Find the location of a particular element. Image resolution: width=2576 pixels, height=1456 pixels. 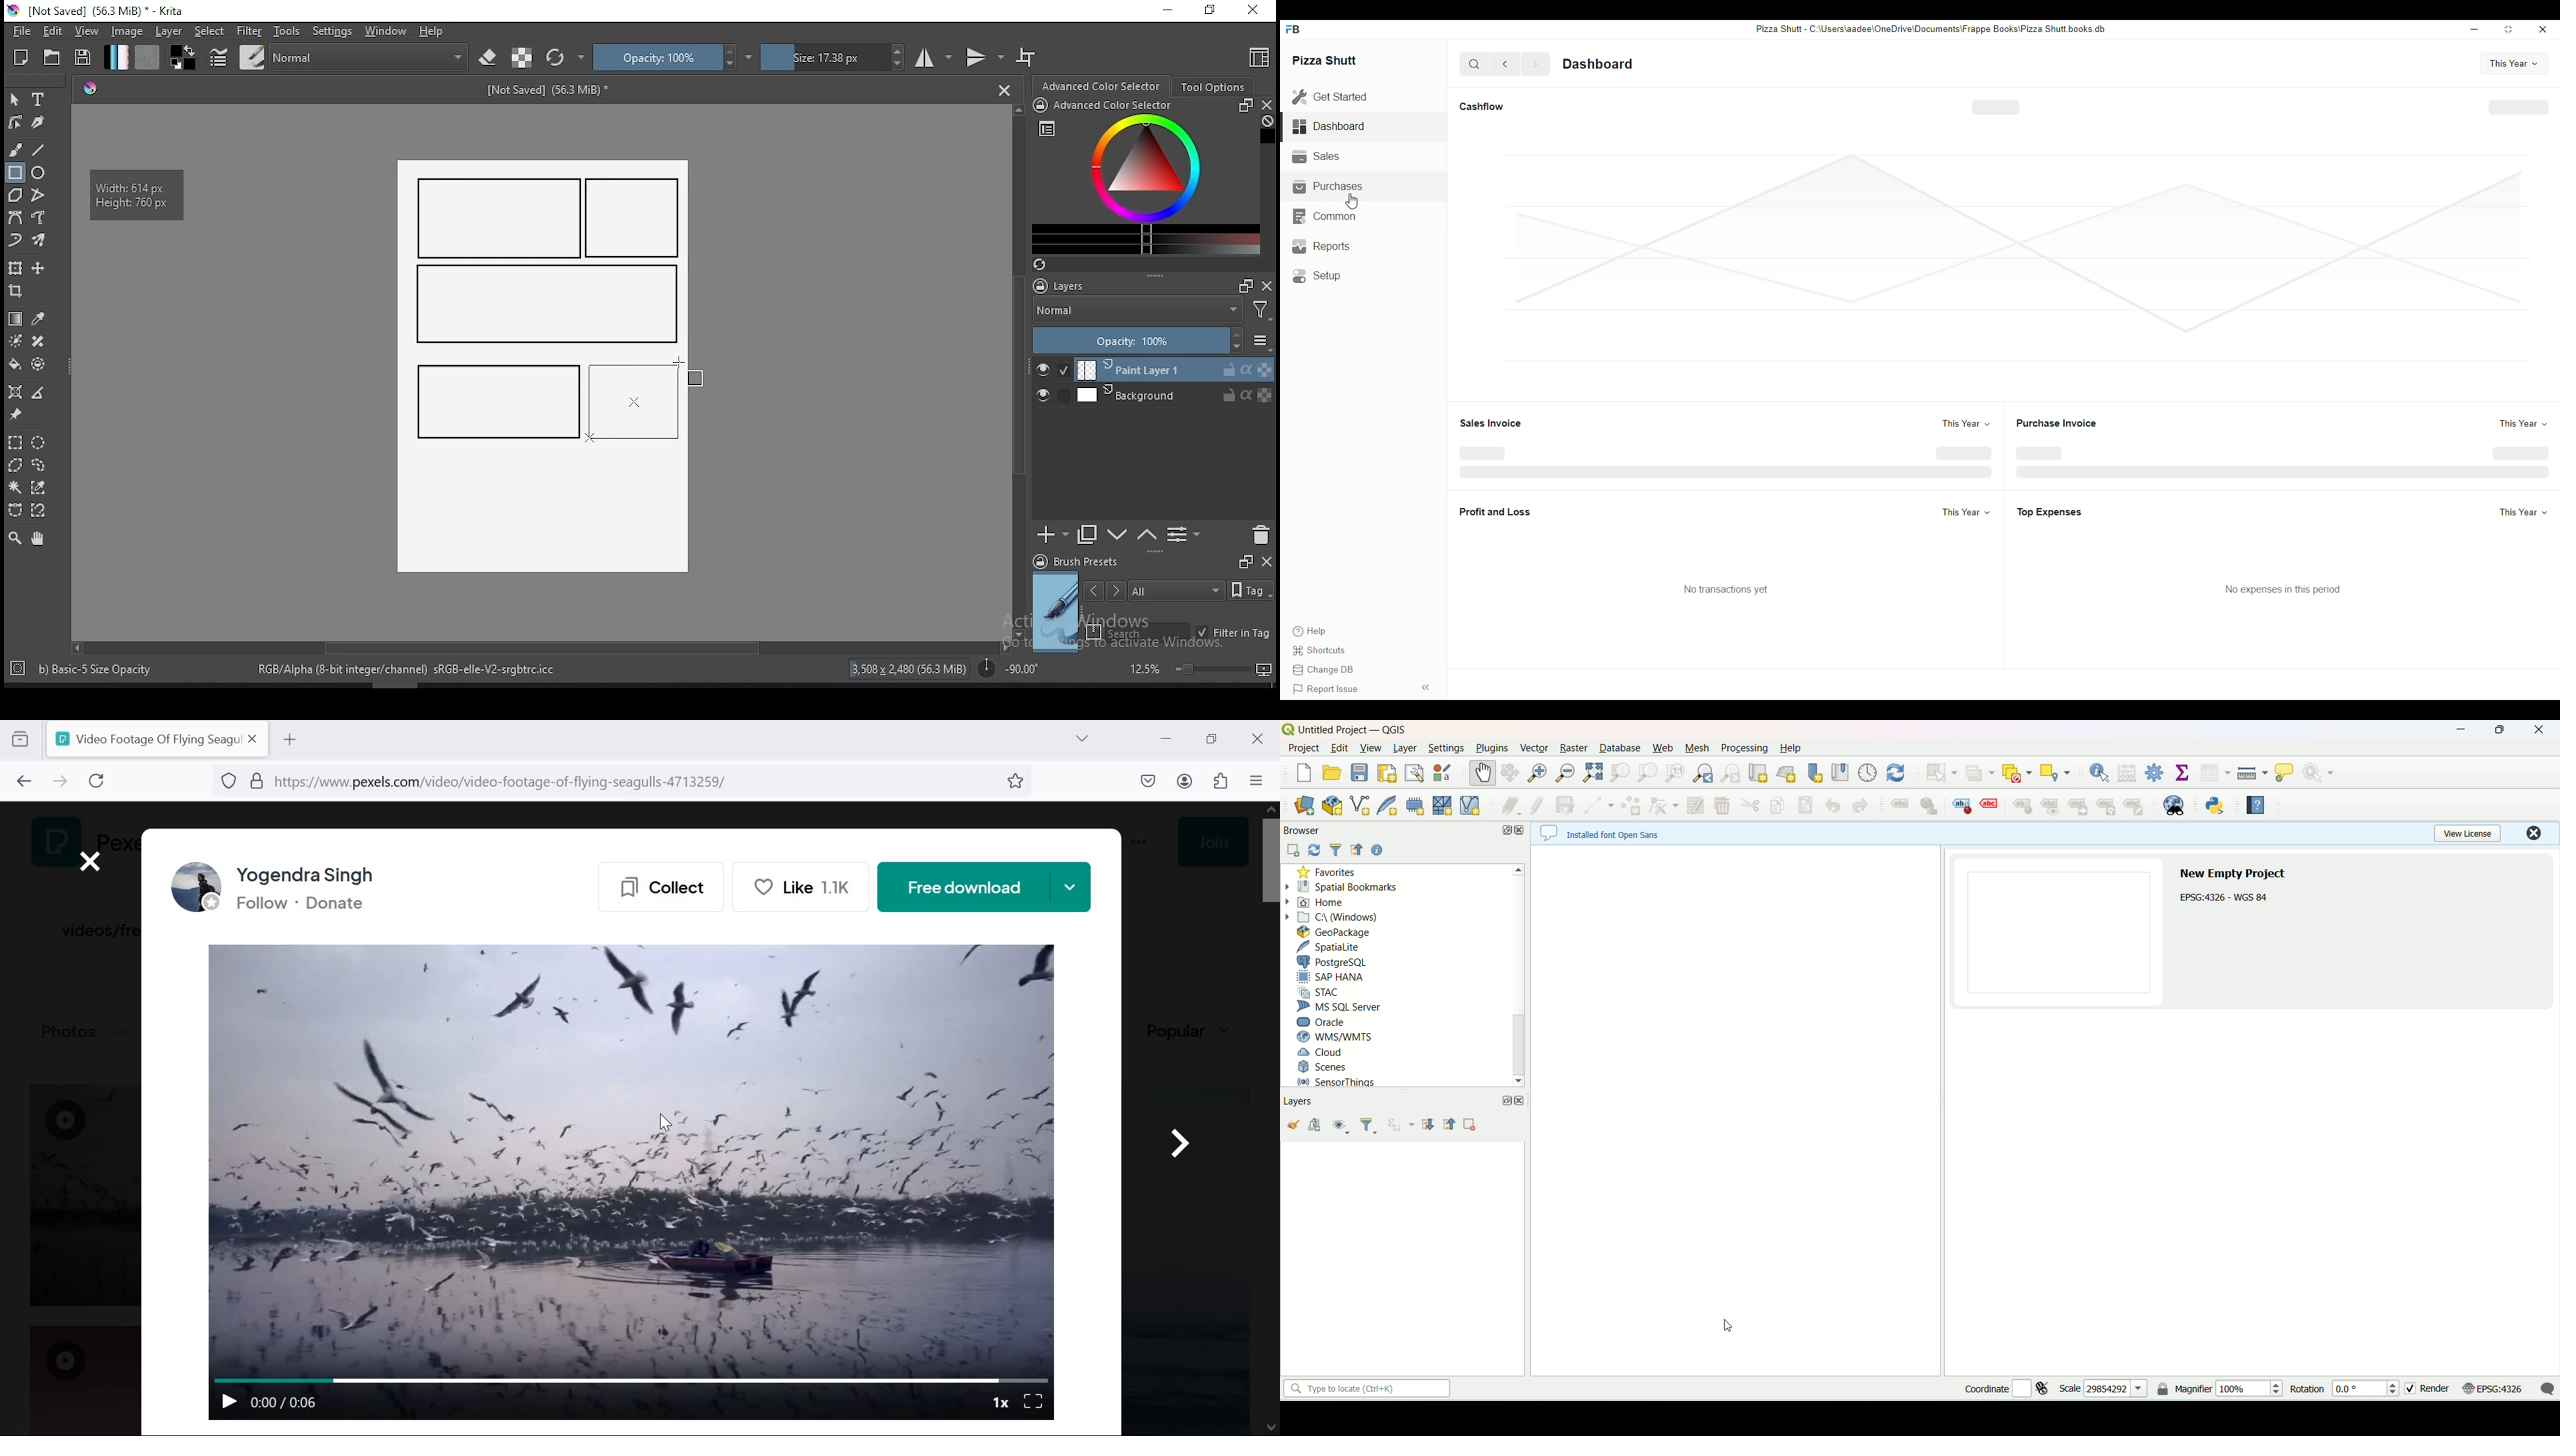

close is located at coordinates (1519, 1103).